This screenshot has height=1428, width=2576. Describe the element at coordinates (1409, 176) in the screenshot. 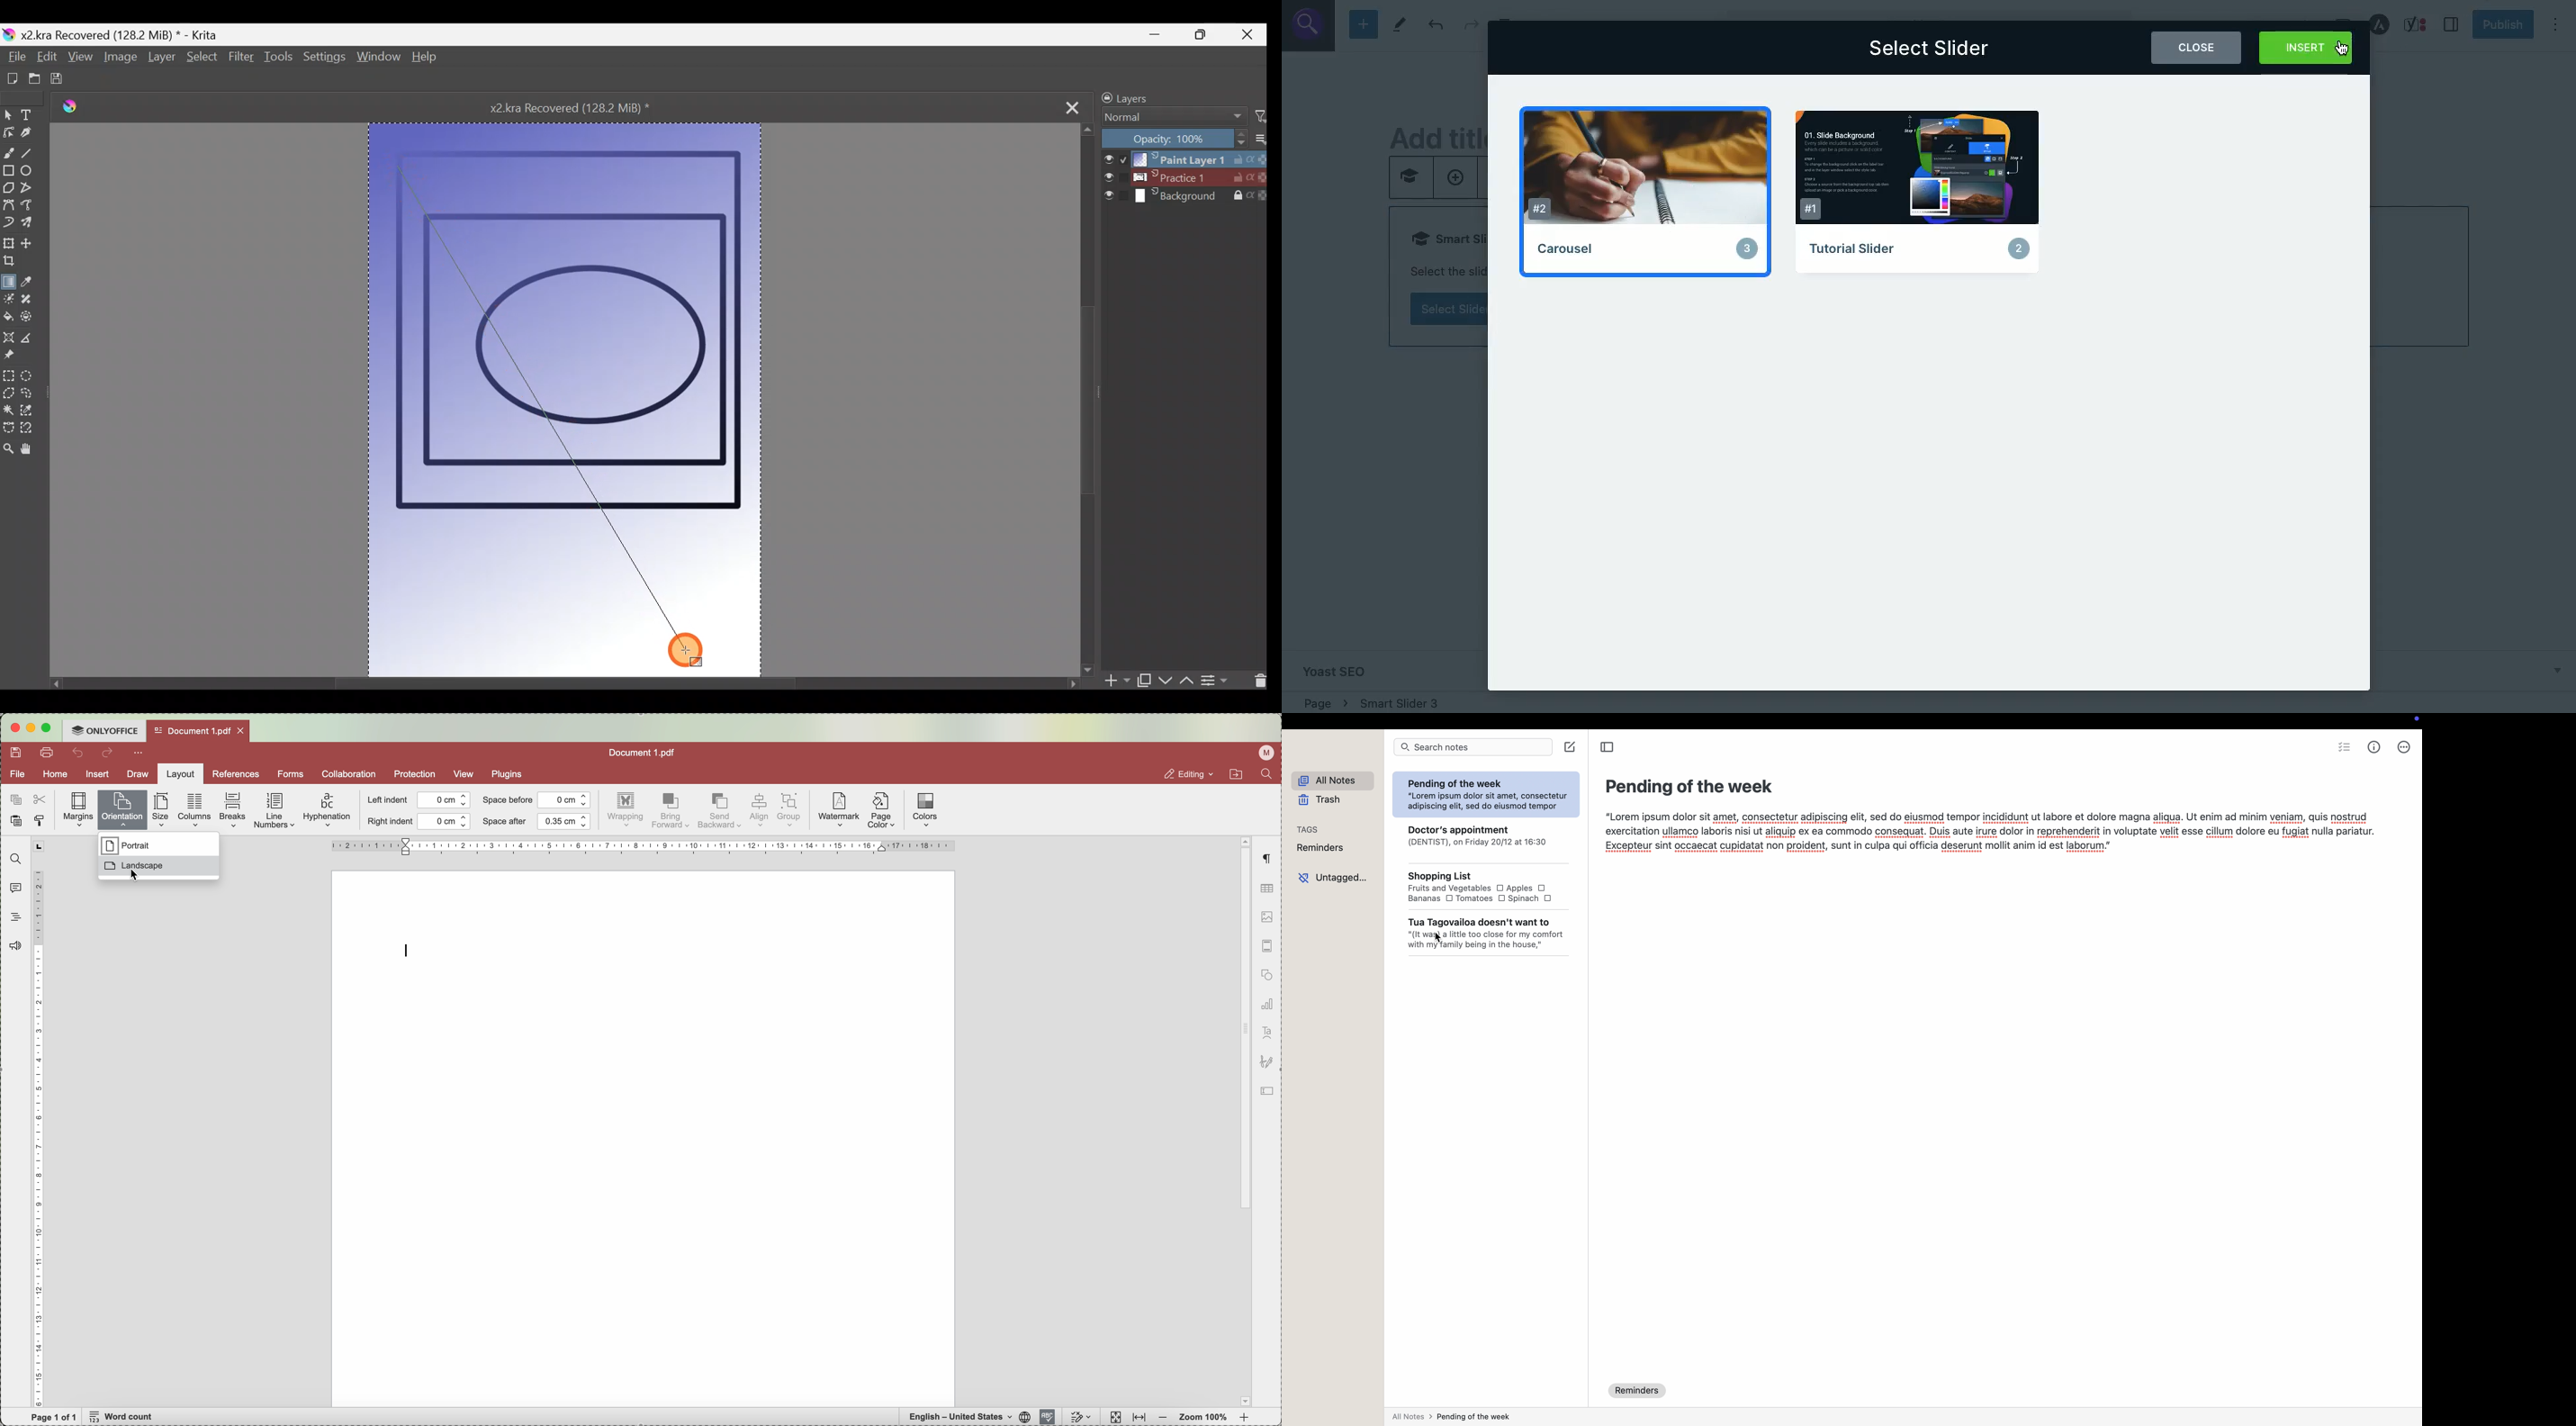

I see `smart slider` at that location.